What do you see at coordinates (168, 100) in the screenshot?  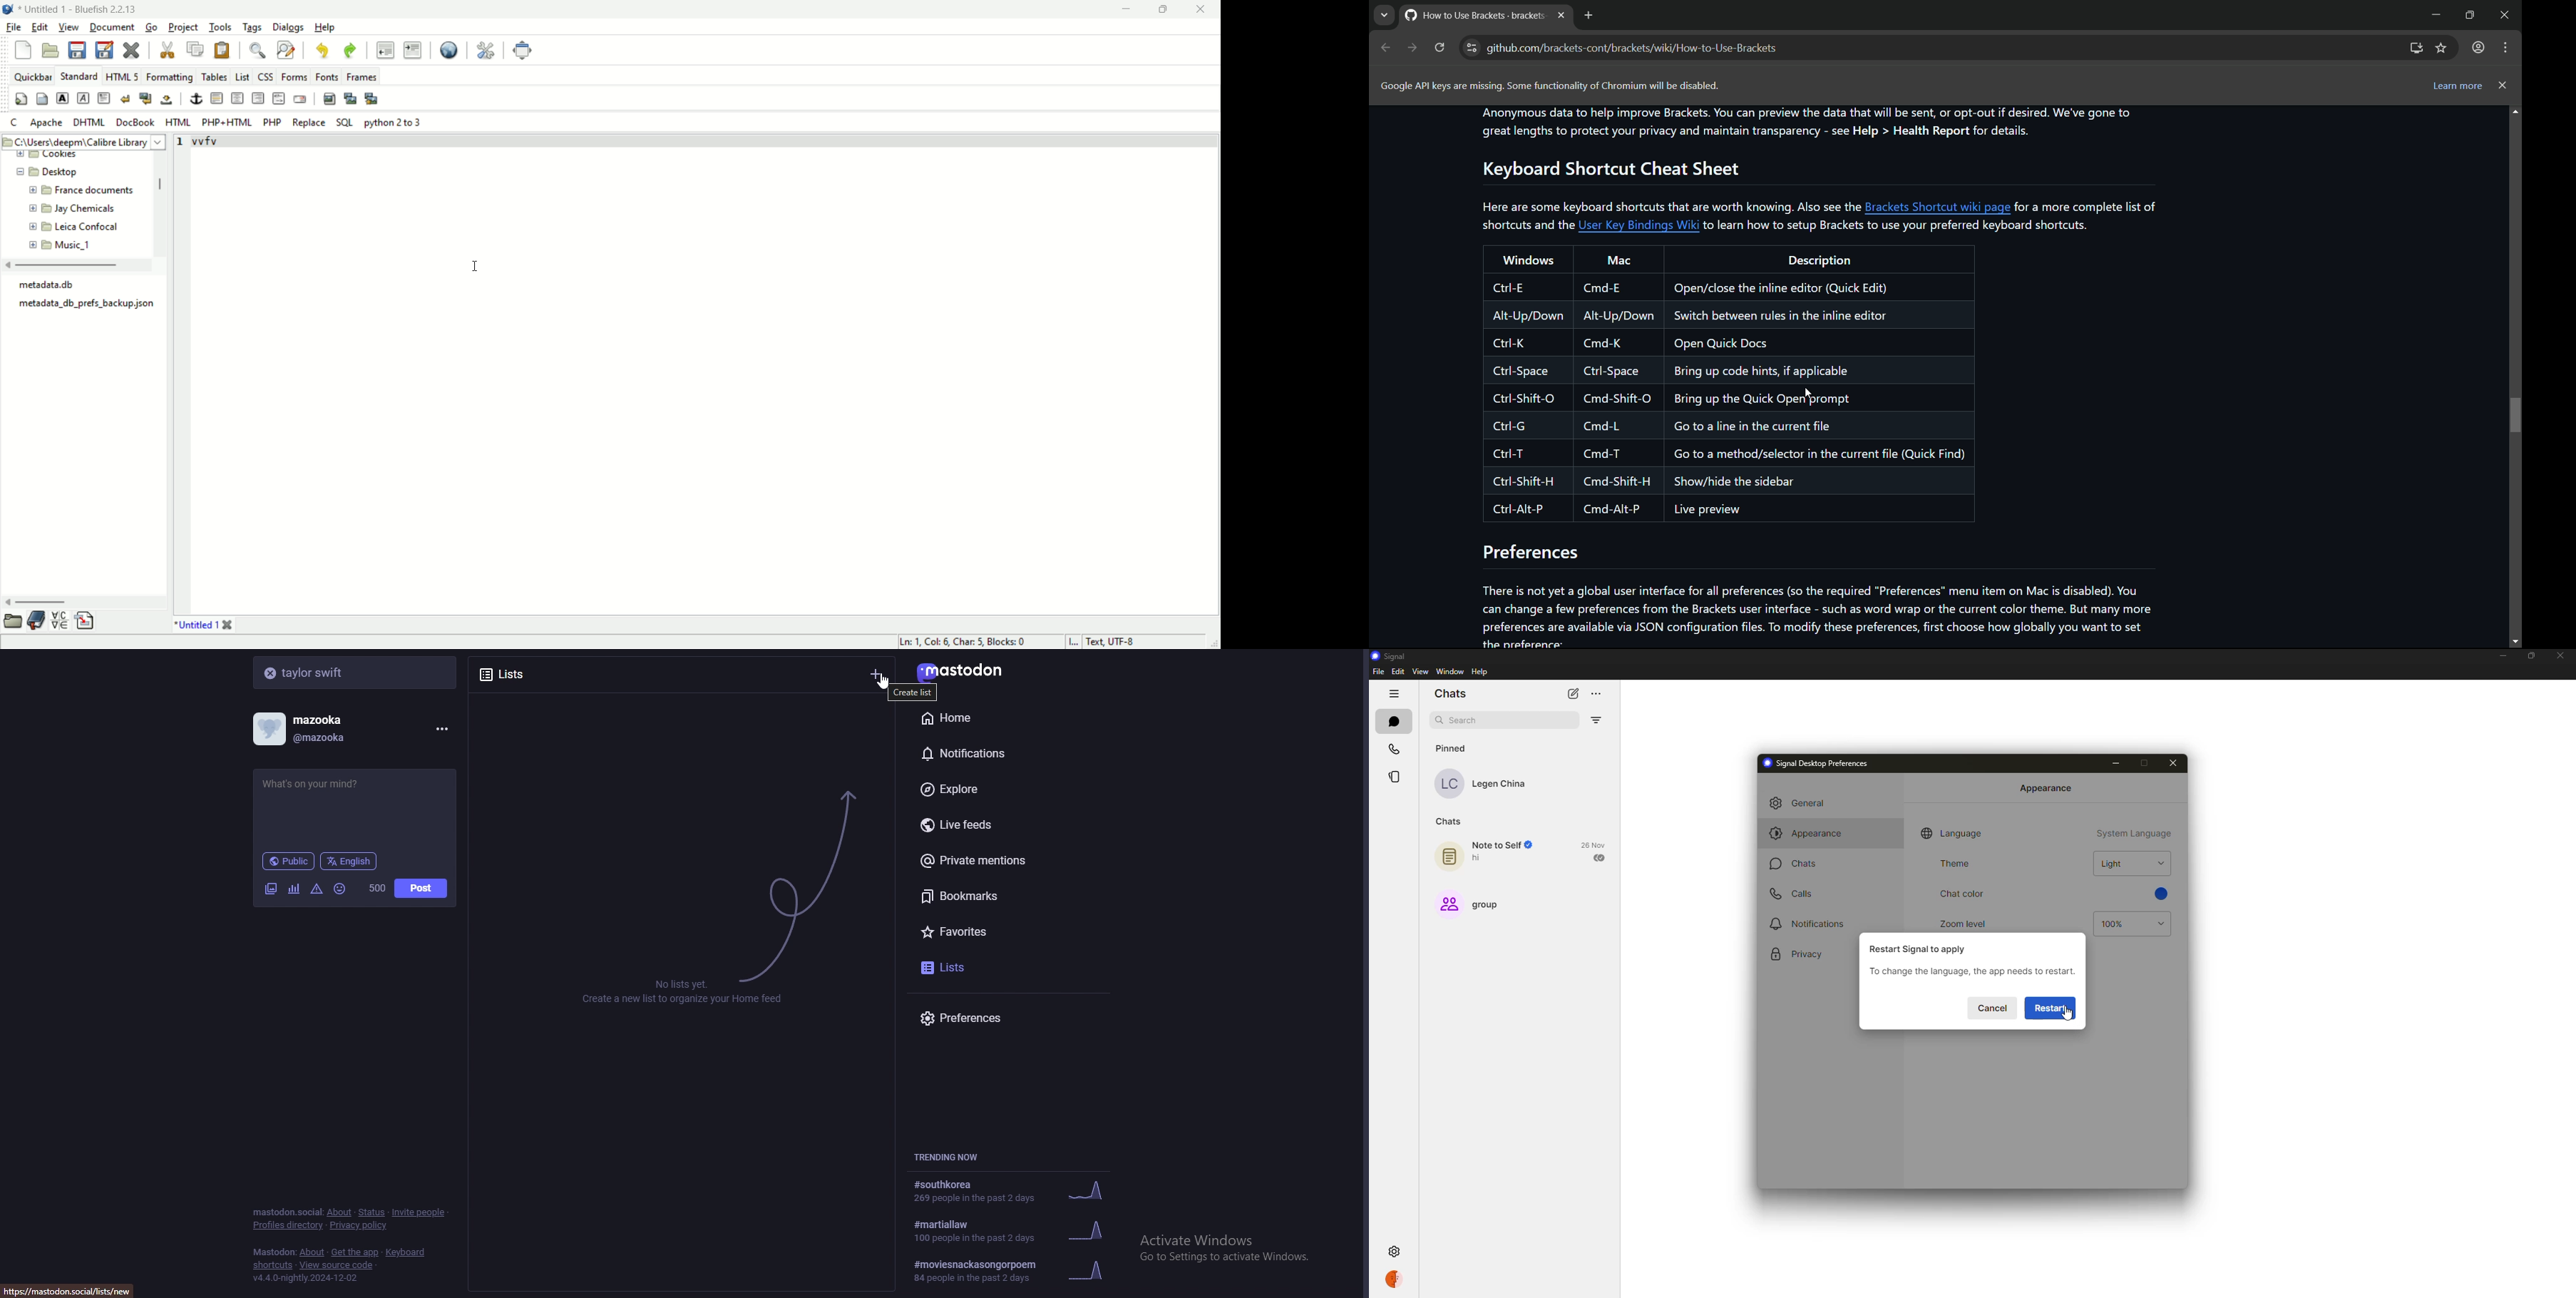 I see `non breaking space` at bounding box center [168, 100].